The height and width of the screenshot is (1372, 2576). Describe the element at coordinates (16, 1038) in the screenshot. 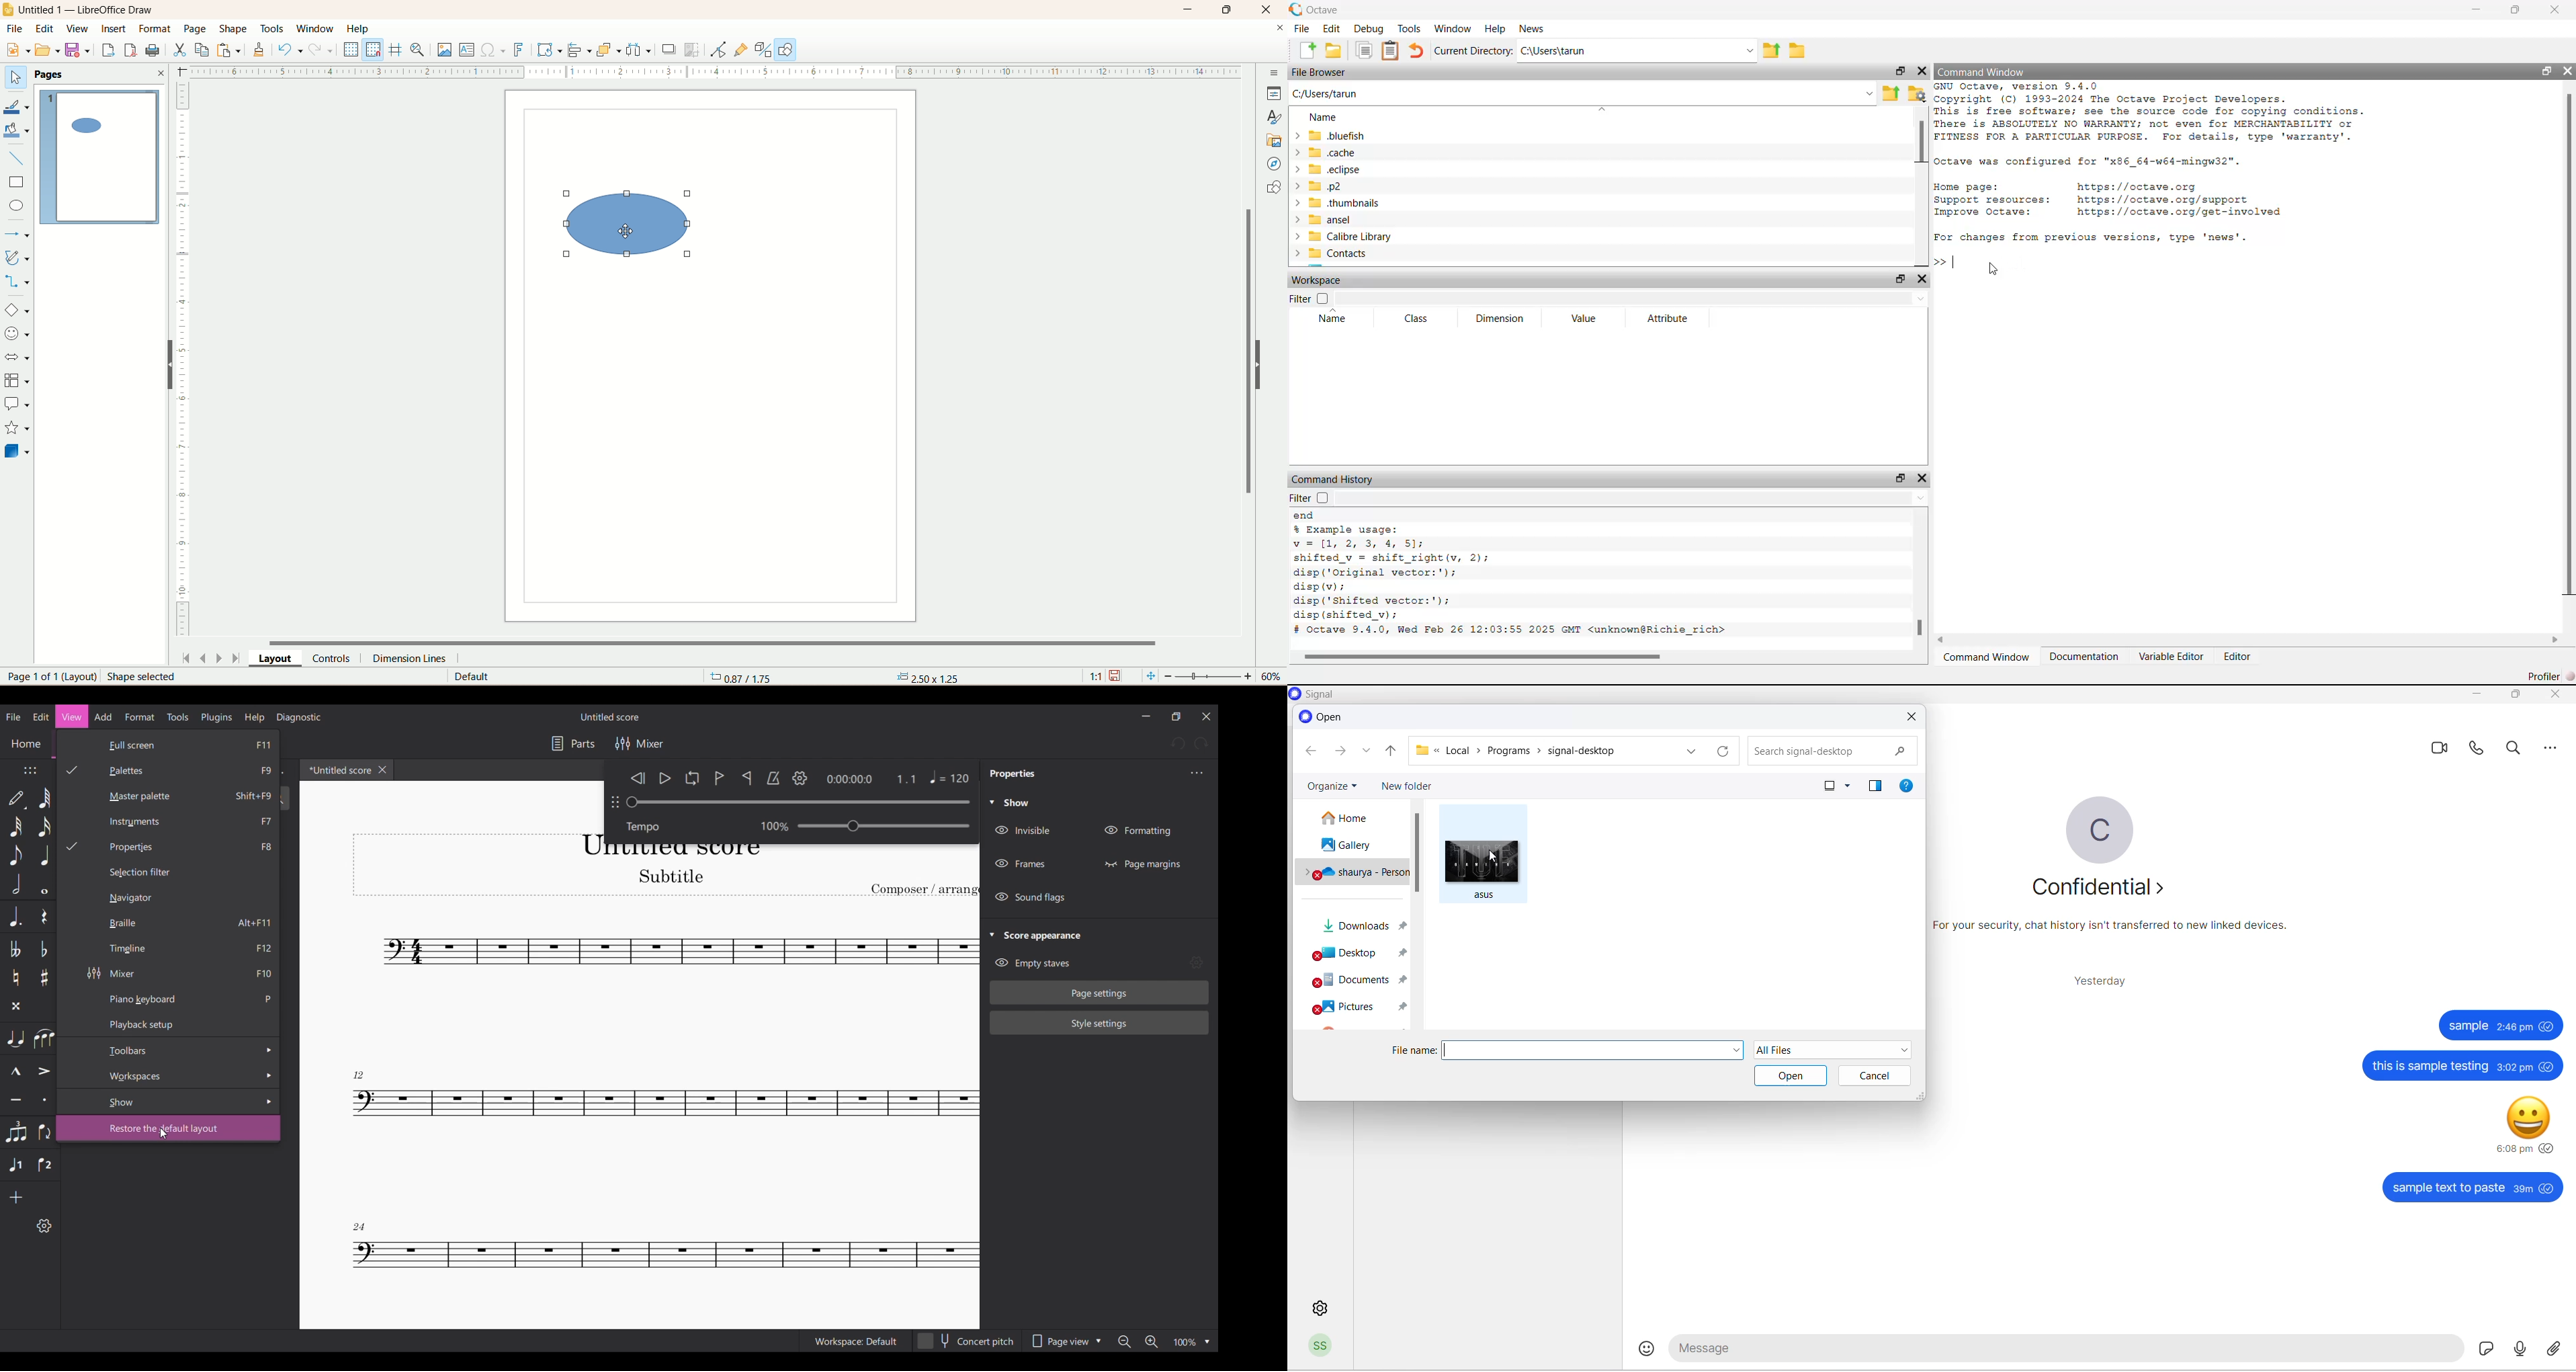

I see `Tie` at that location.